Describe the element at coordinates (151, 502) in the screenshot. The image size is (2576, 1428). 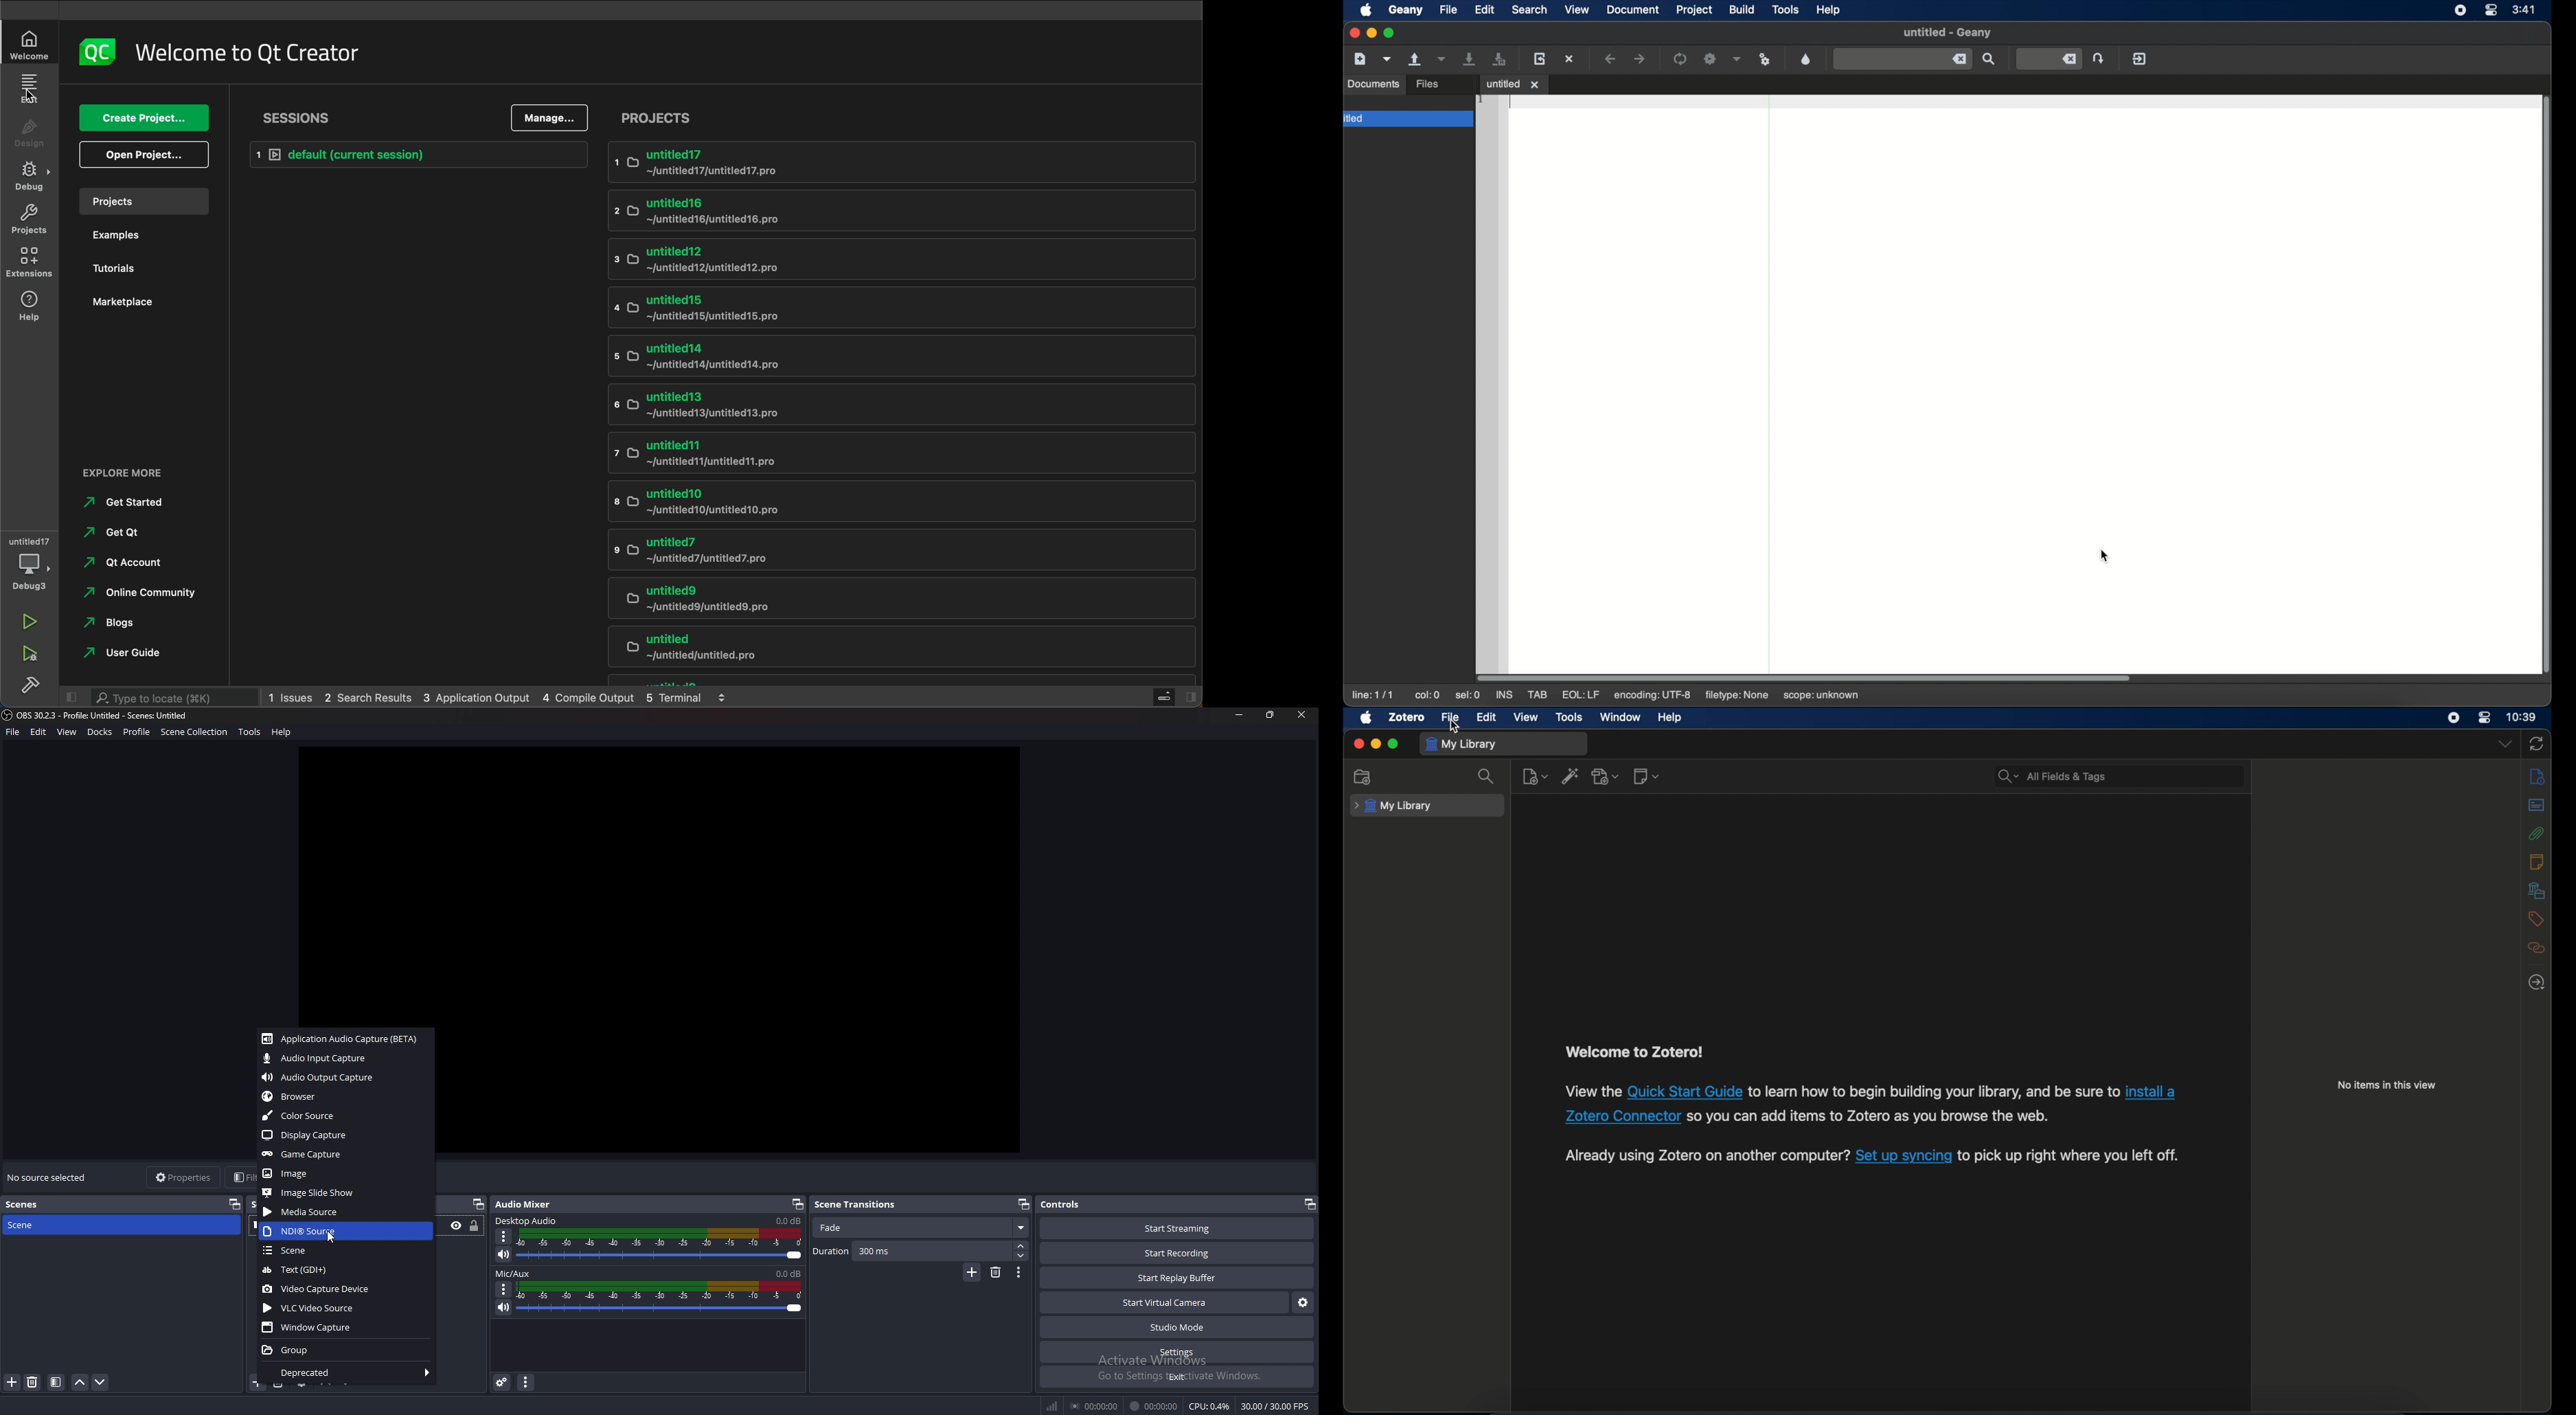
I see `get started` at that location.